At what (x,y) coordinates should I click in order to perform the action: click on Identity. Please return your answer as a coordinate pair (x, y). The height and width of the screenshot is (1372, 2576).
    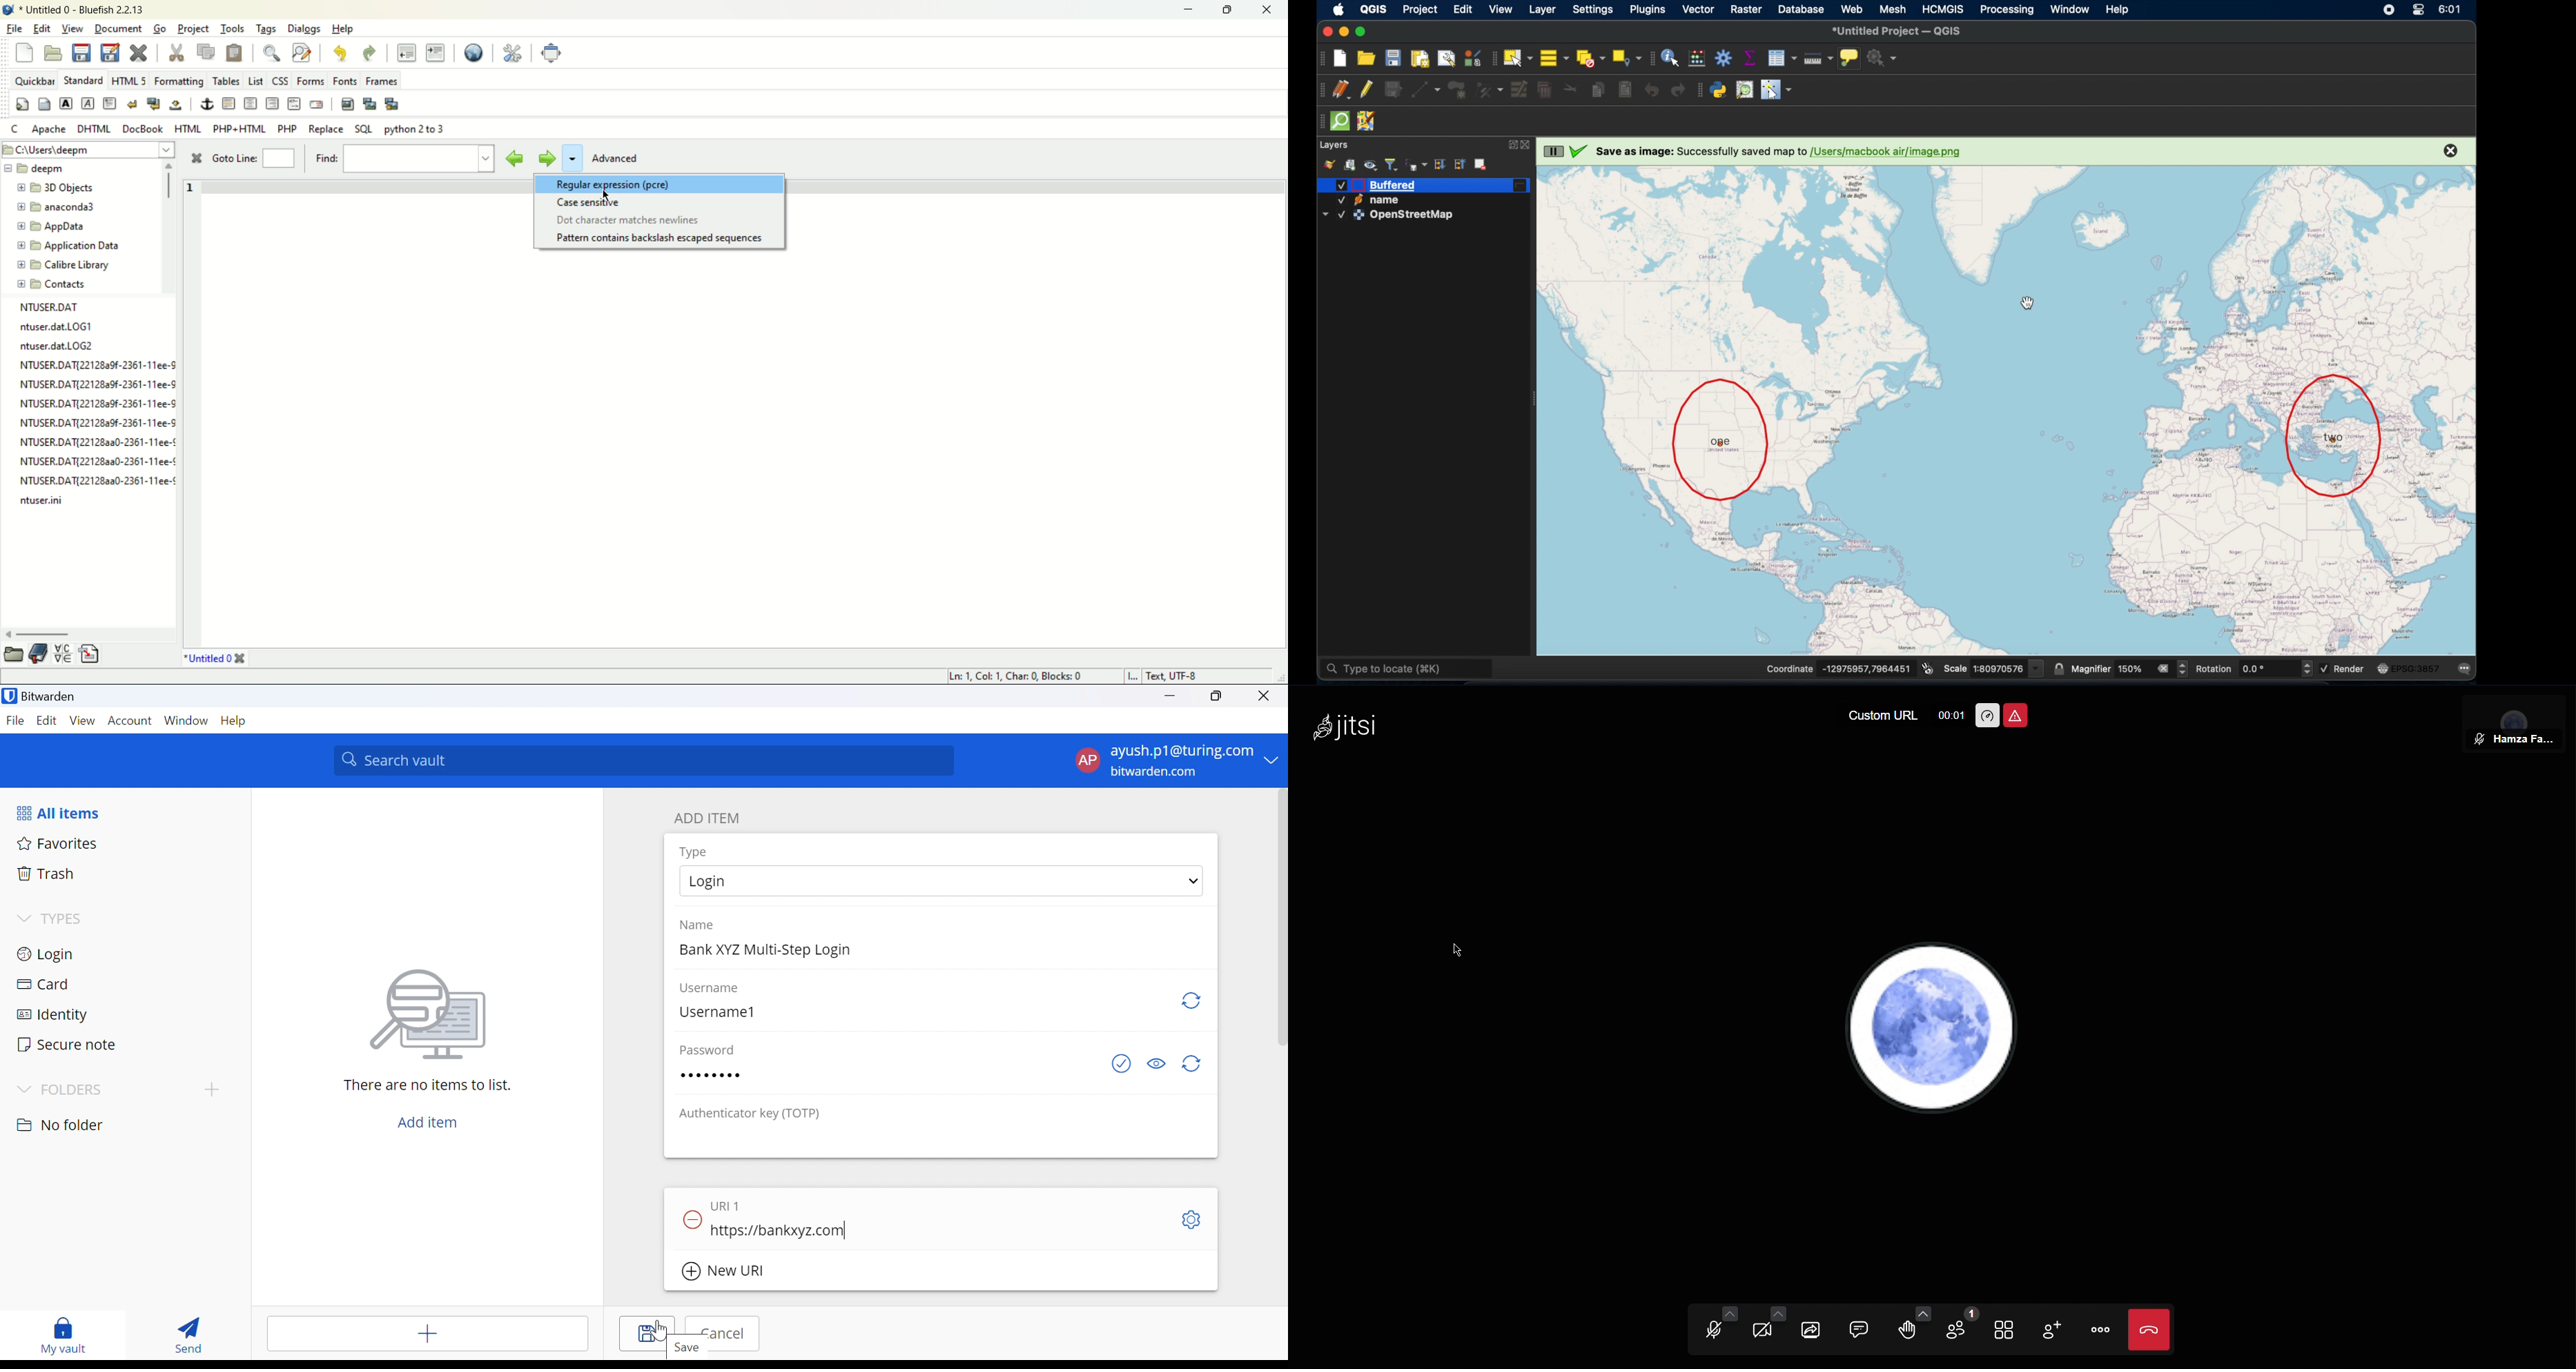
    Looking at the image, I should click on (53, 1014).